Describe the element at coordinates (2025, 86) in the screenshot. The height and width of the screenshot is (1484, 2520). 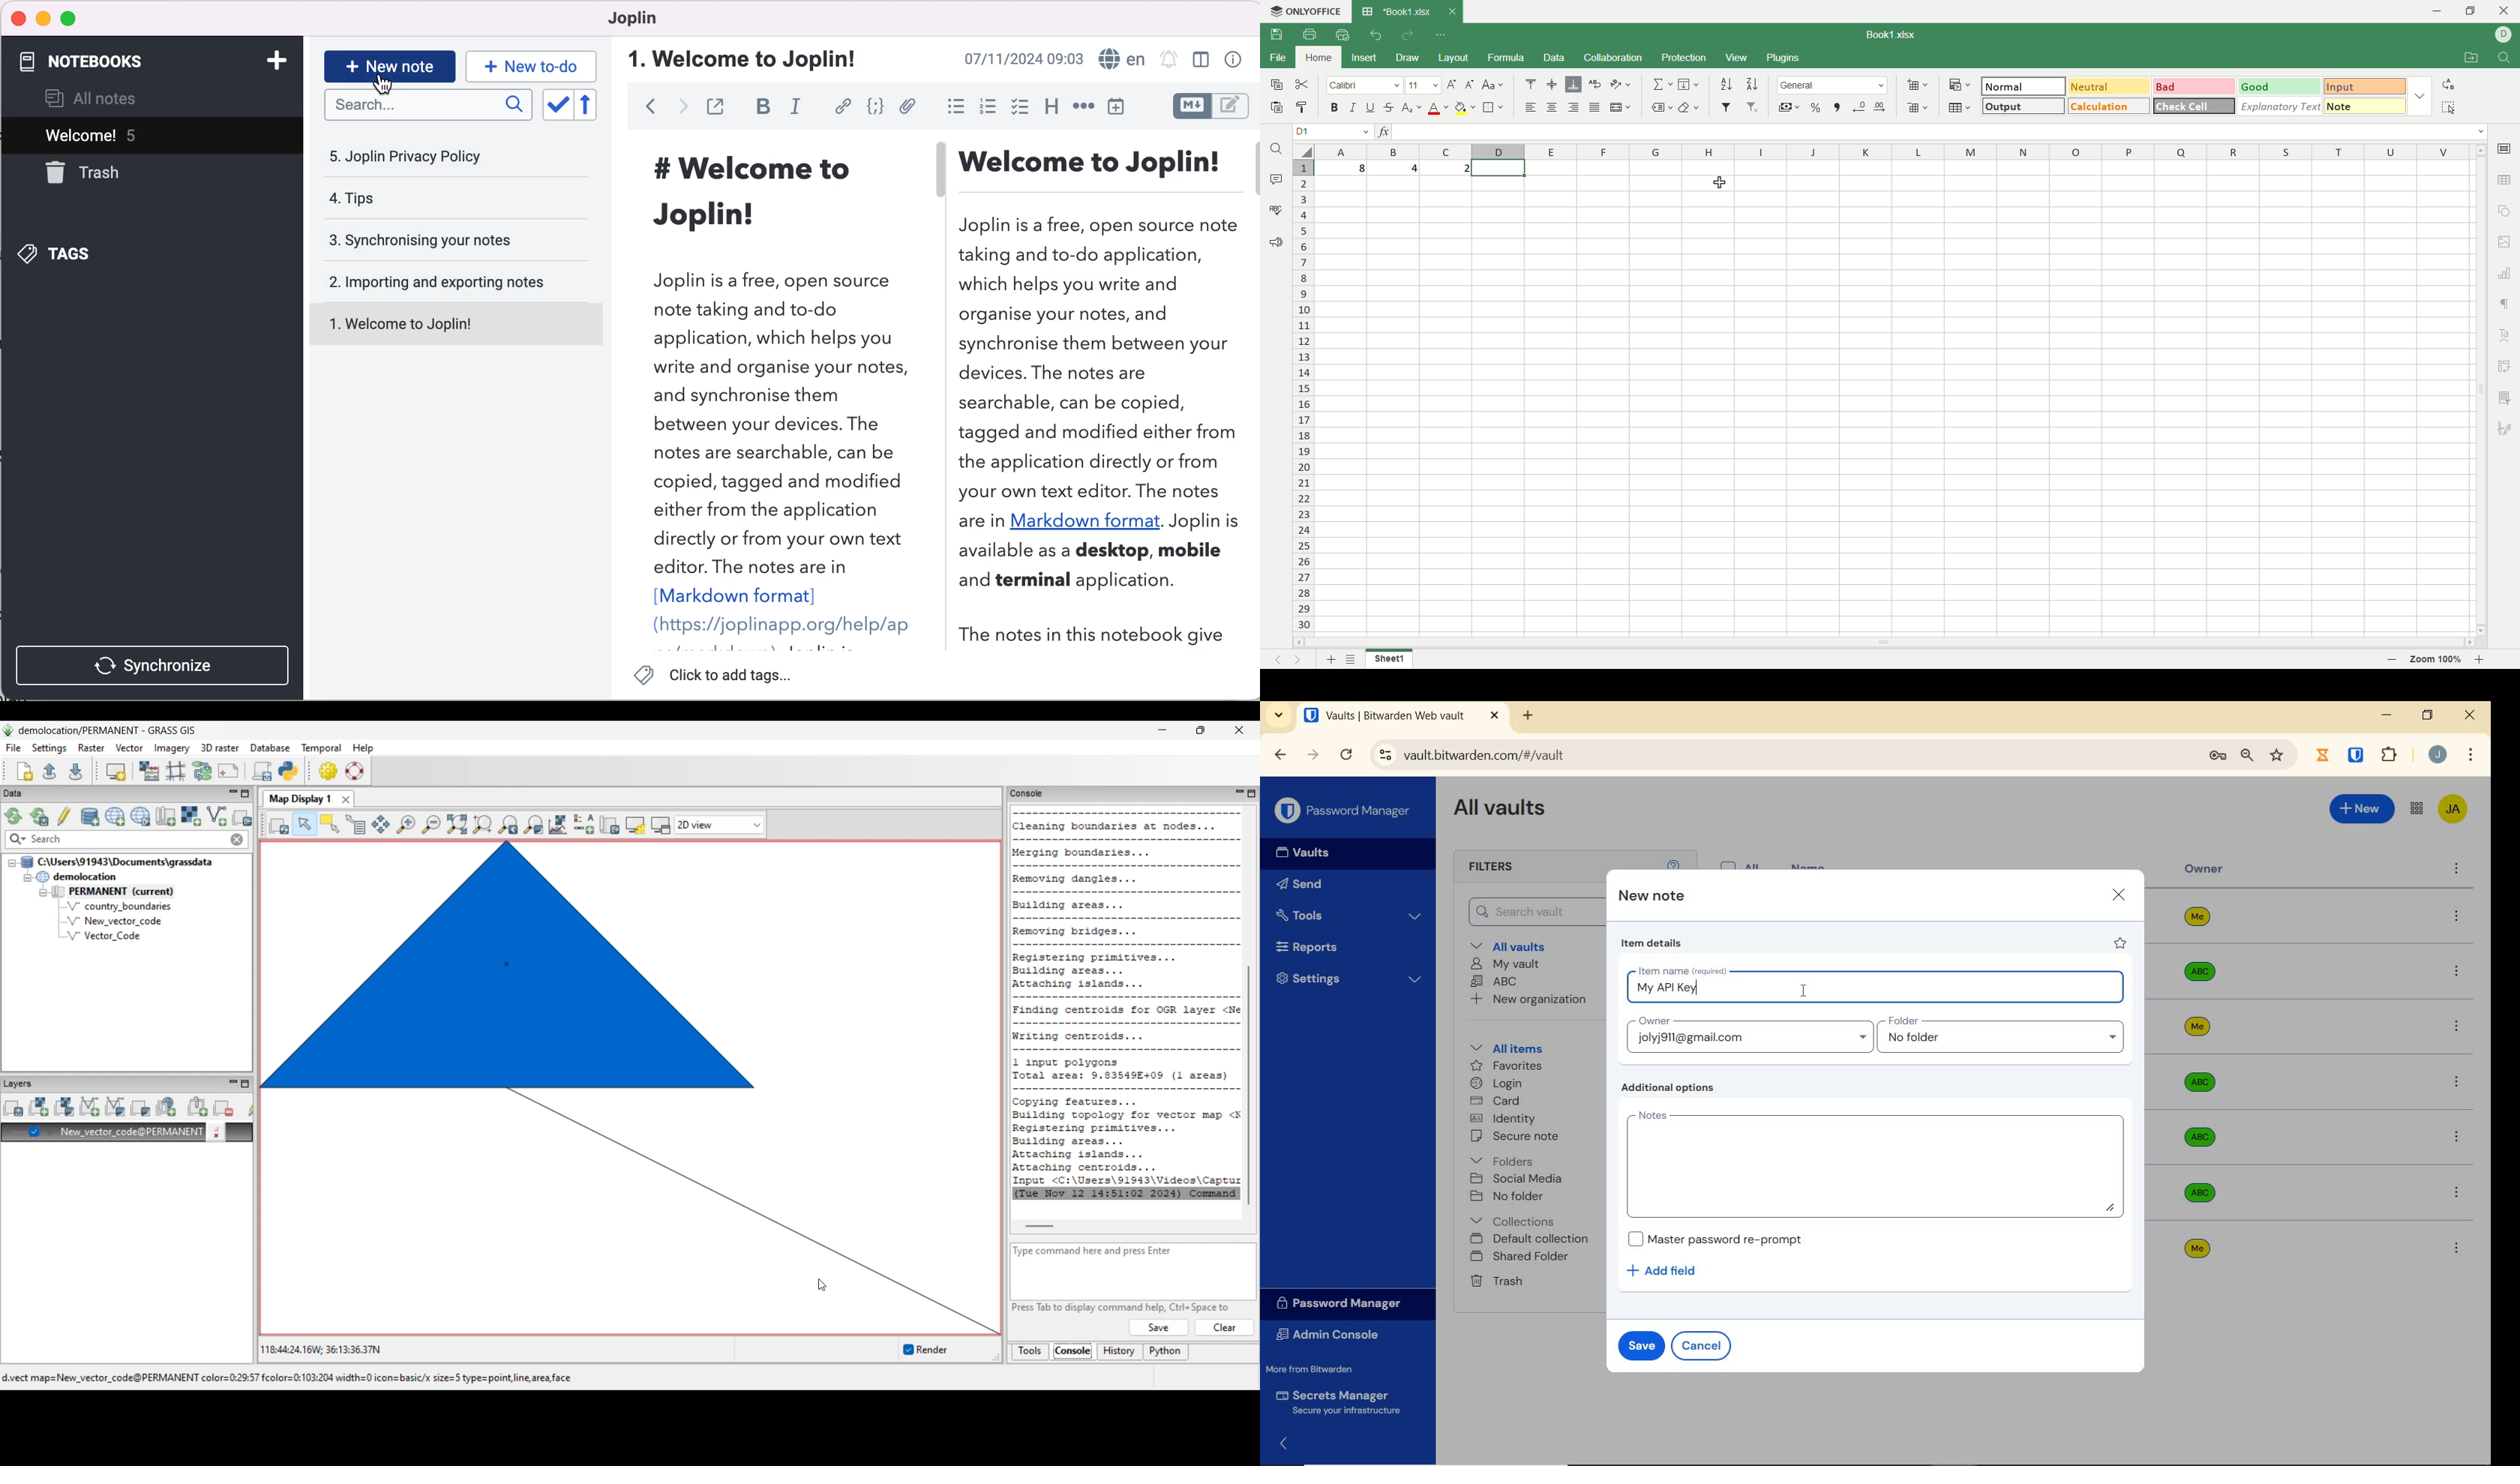
I see `normal` at that location.